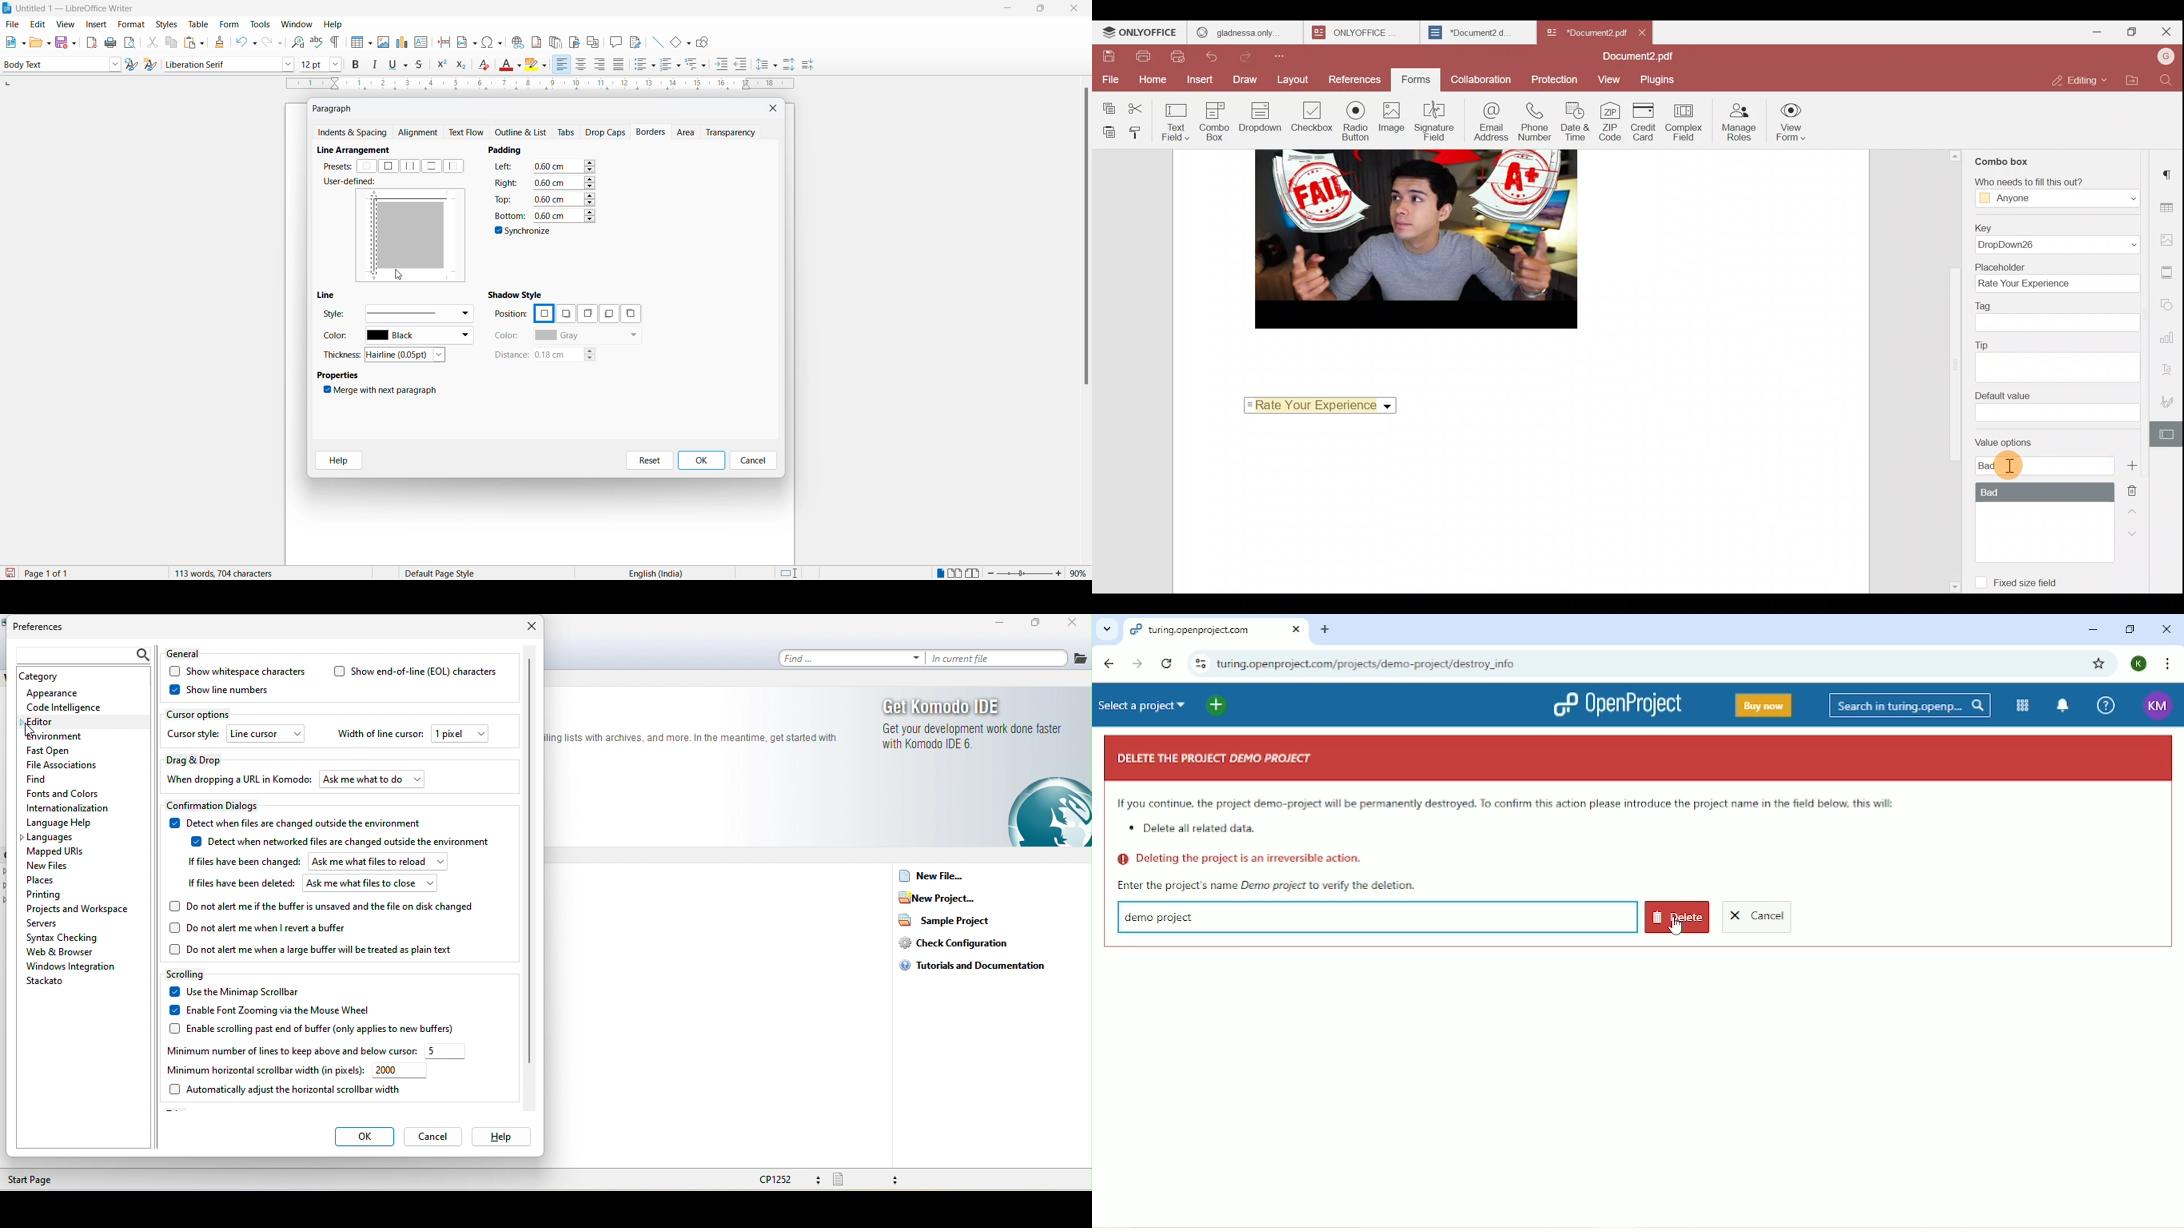  I want to click on cursor, so click(401, 278).